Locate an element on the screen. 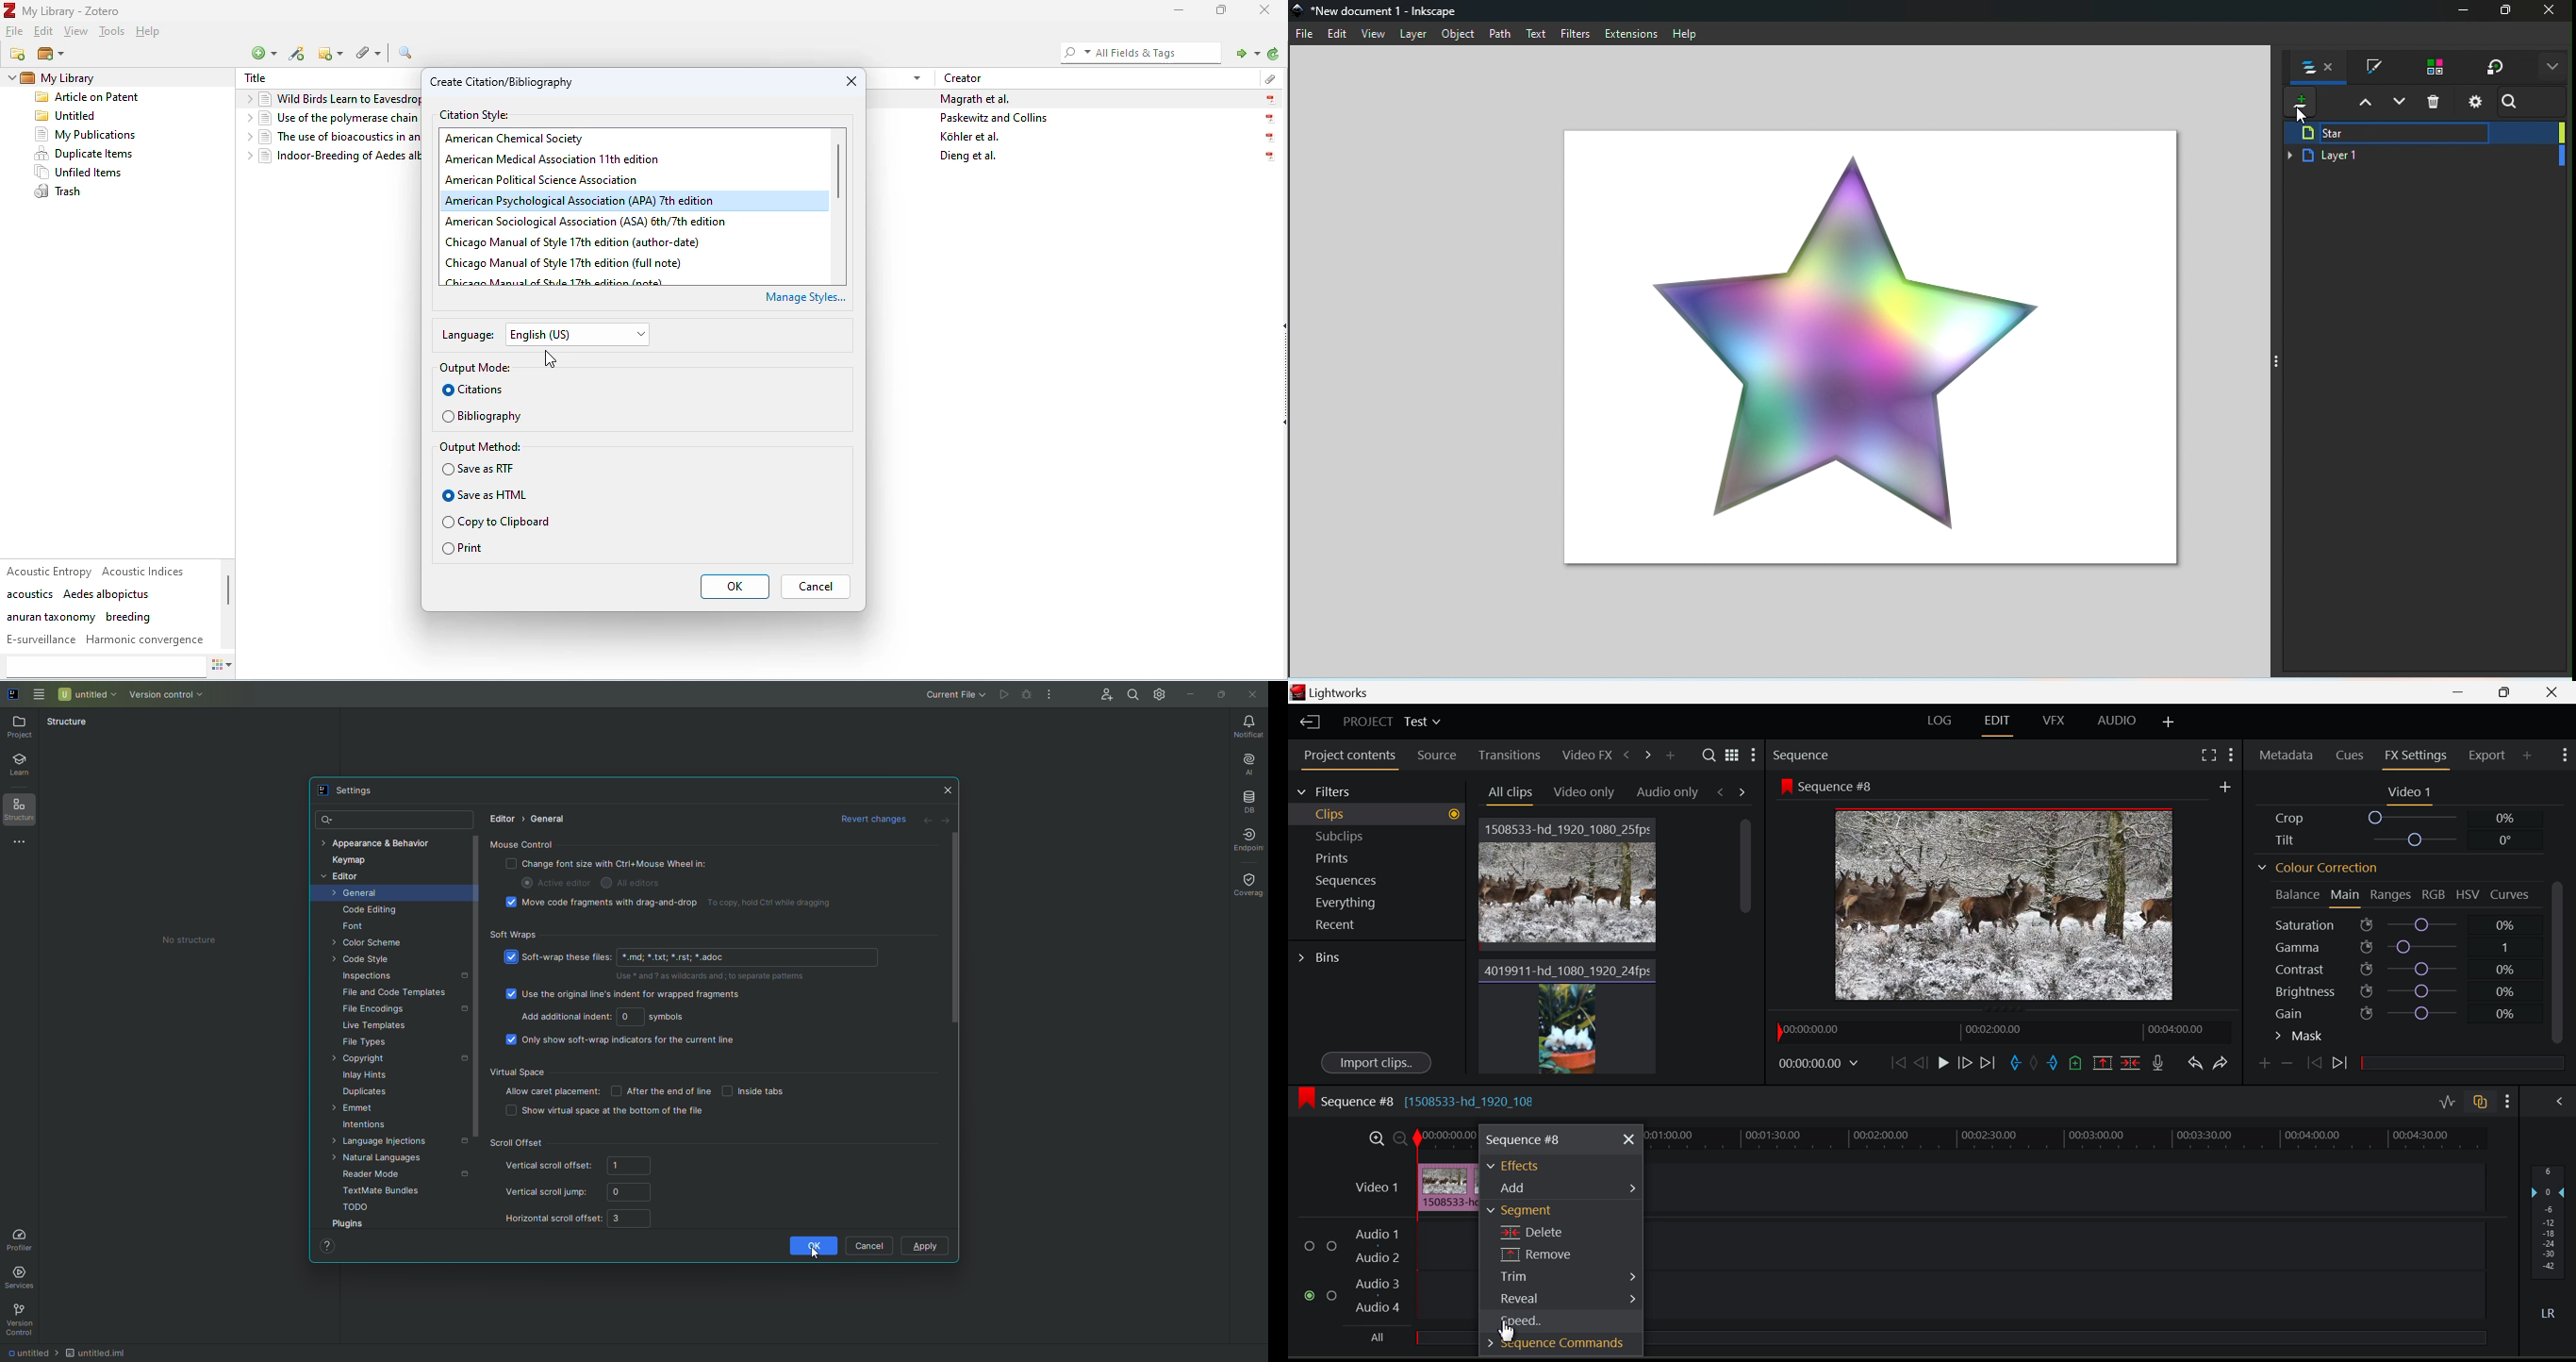  creator is located at coordinates (965, 77).